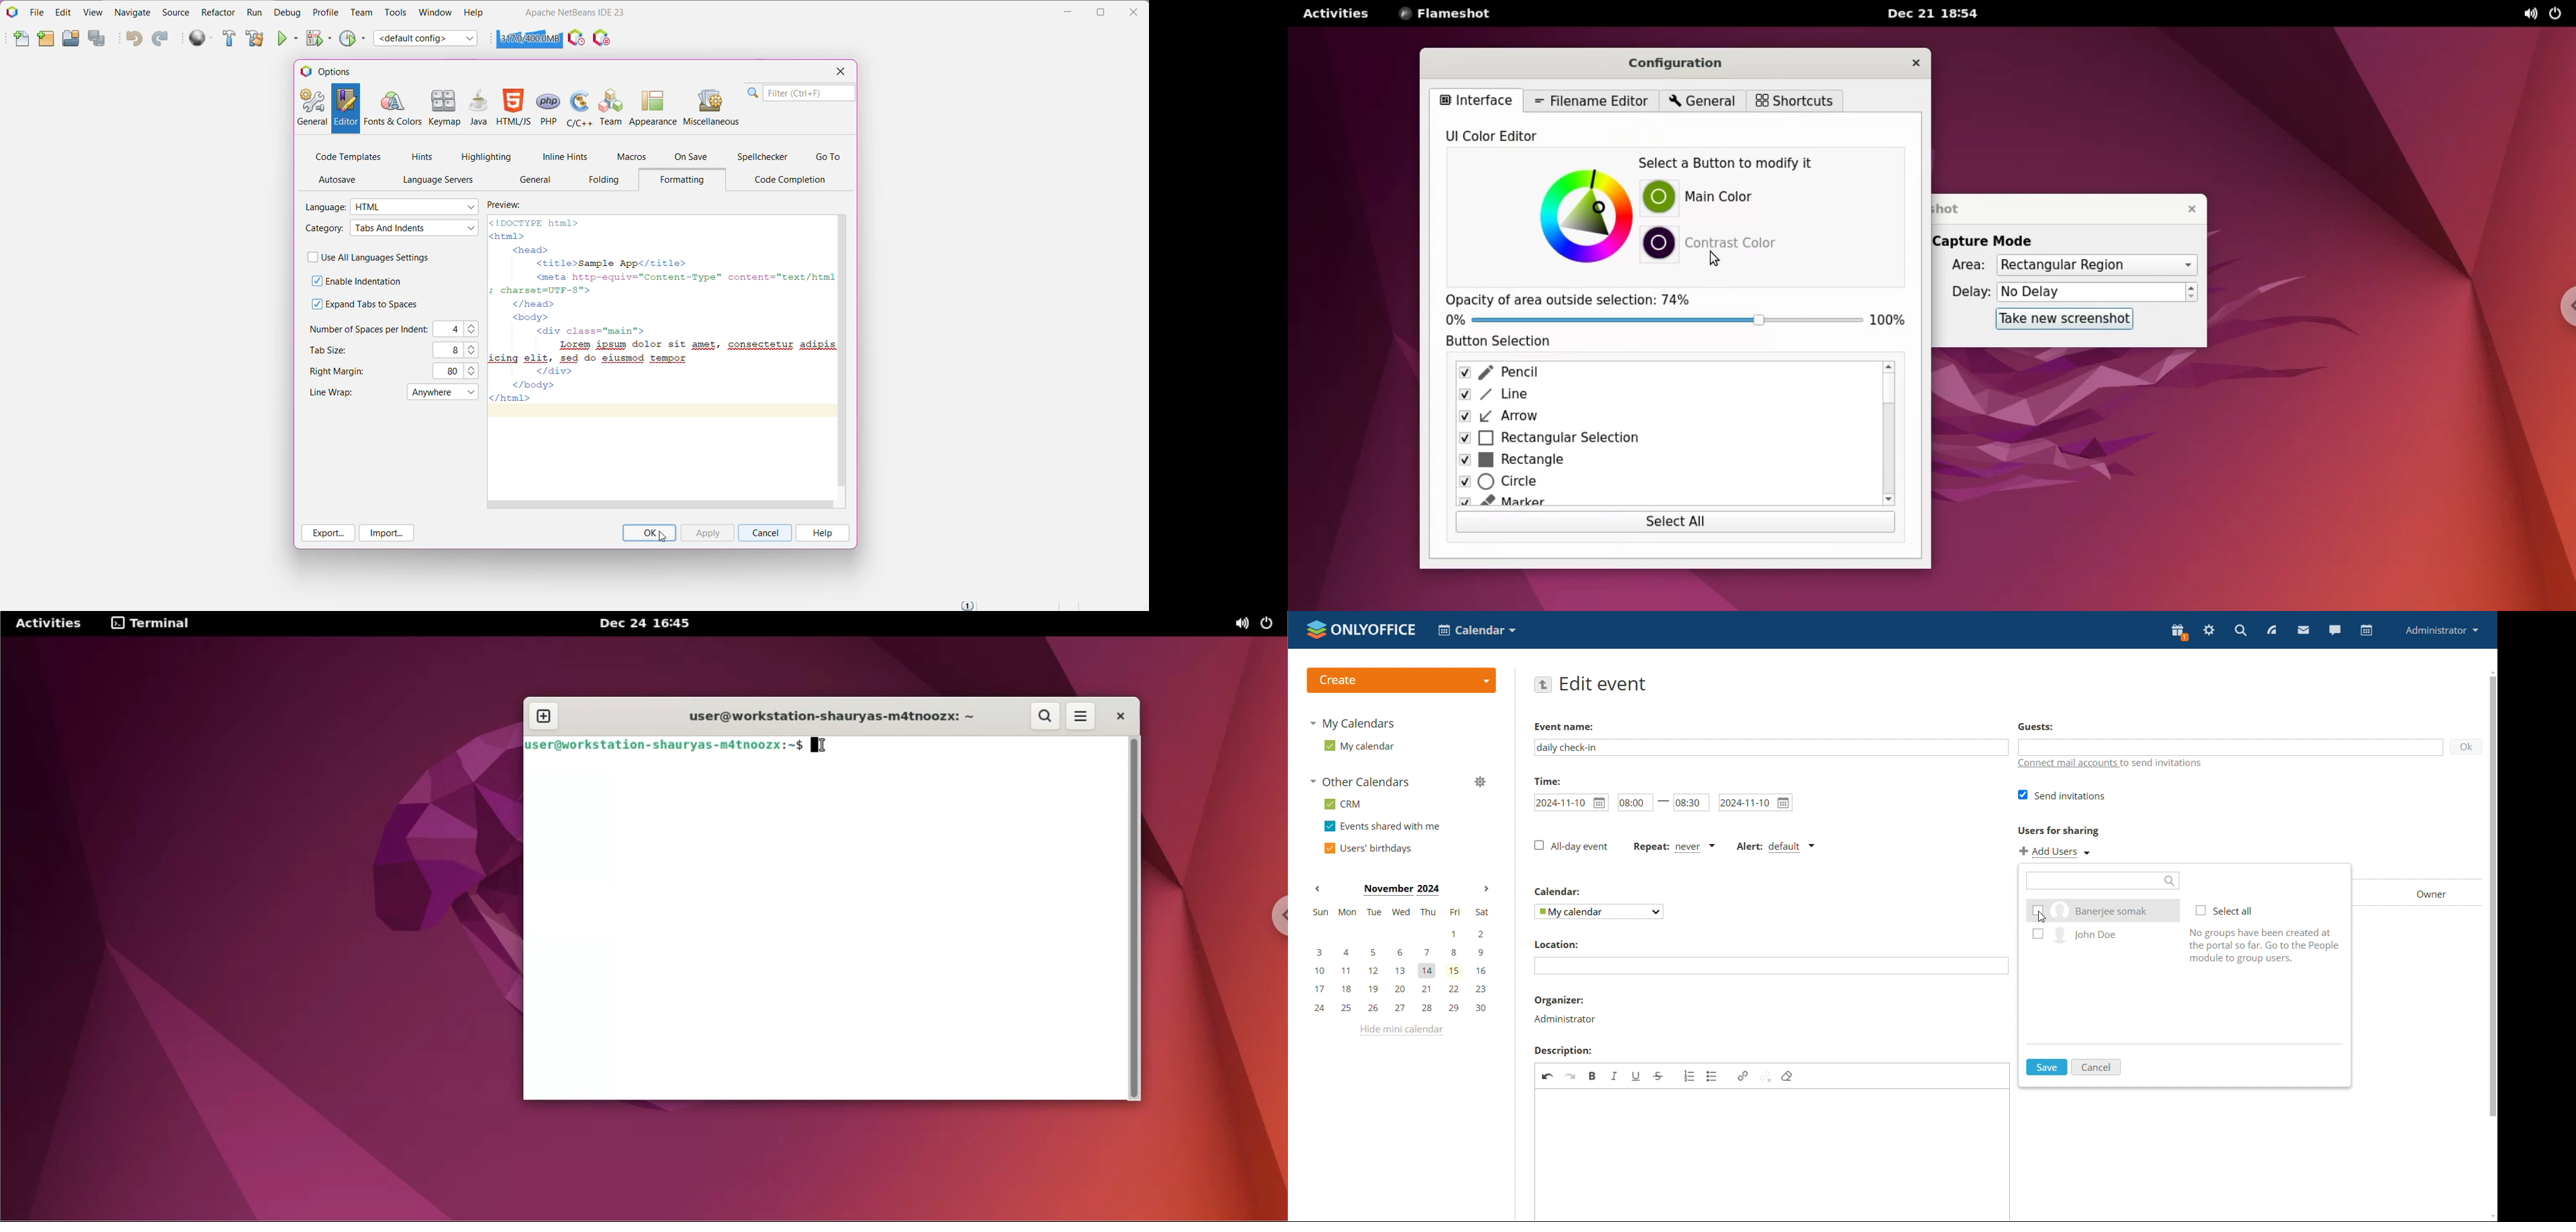 The height and width of the screenshot is (1232, 2576). Describe the element at coordinates (2241, 630) in the screenshot. I see `search` at that location.